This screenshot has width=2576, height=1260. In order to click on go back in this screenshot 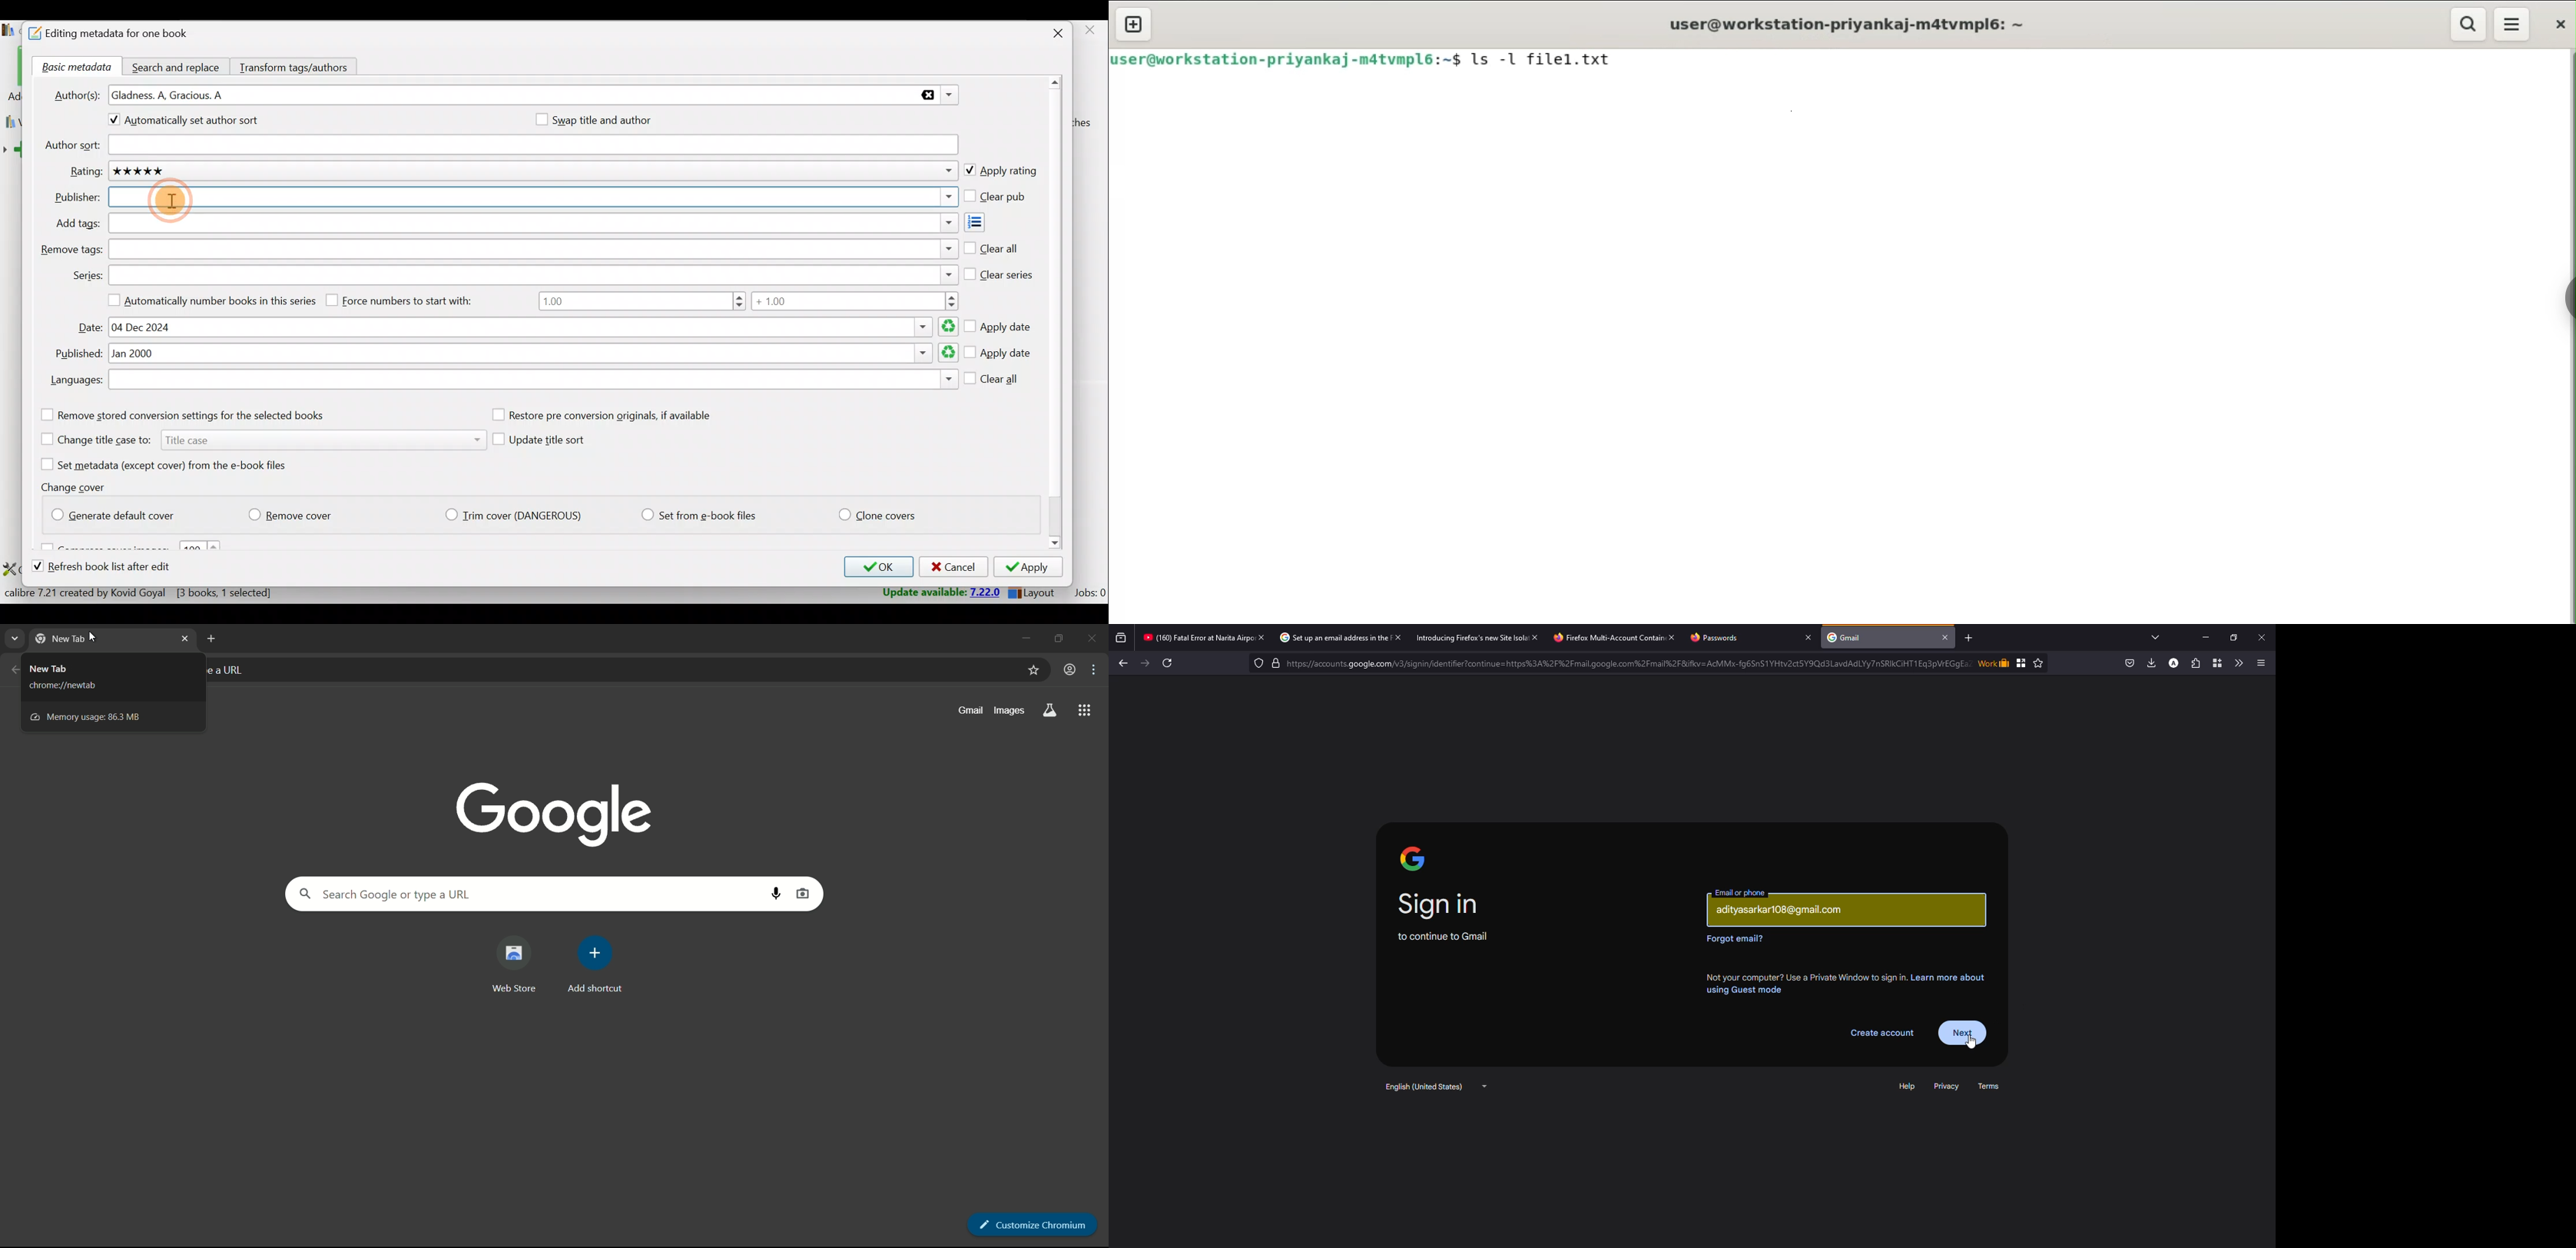, I will do `click(15, 669)`.